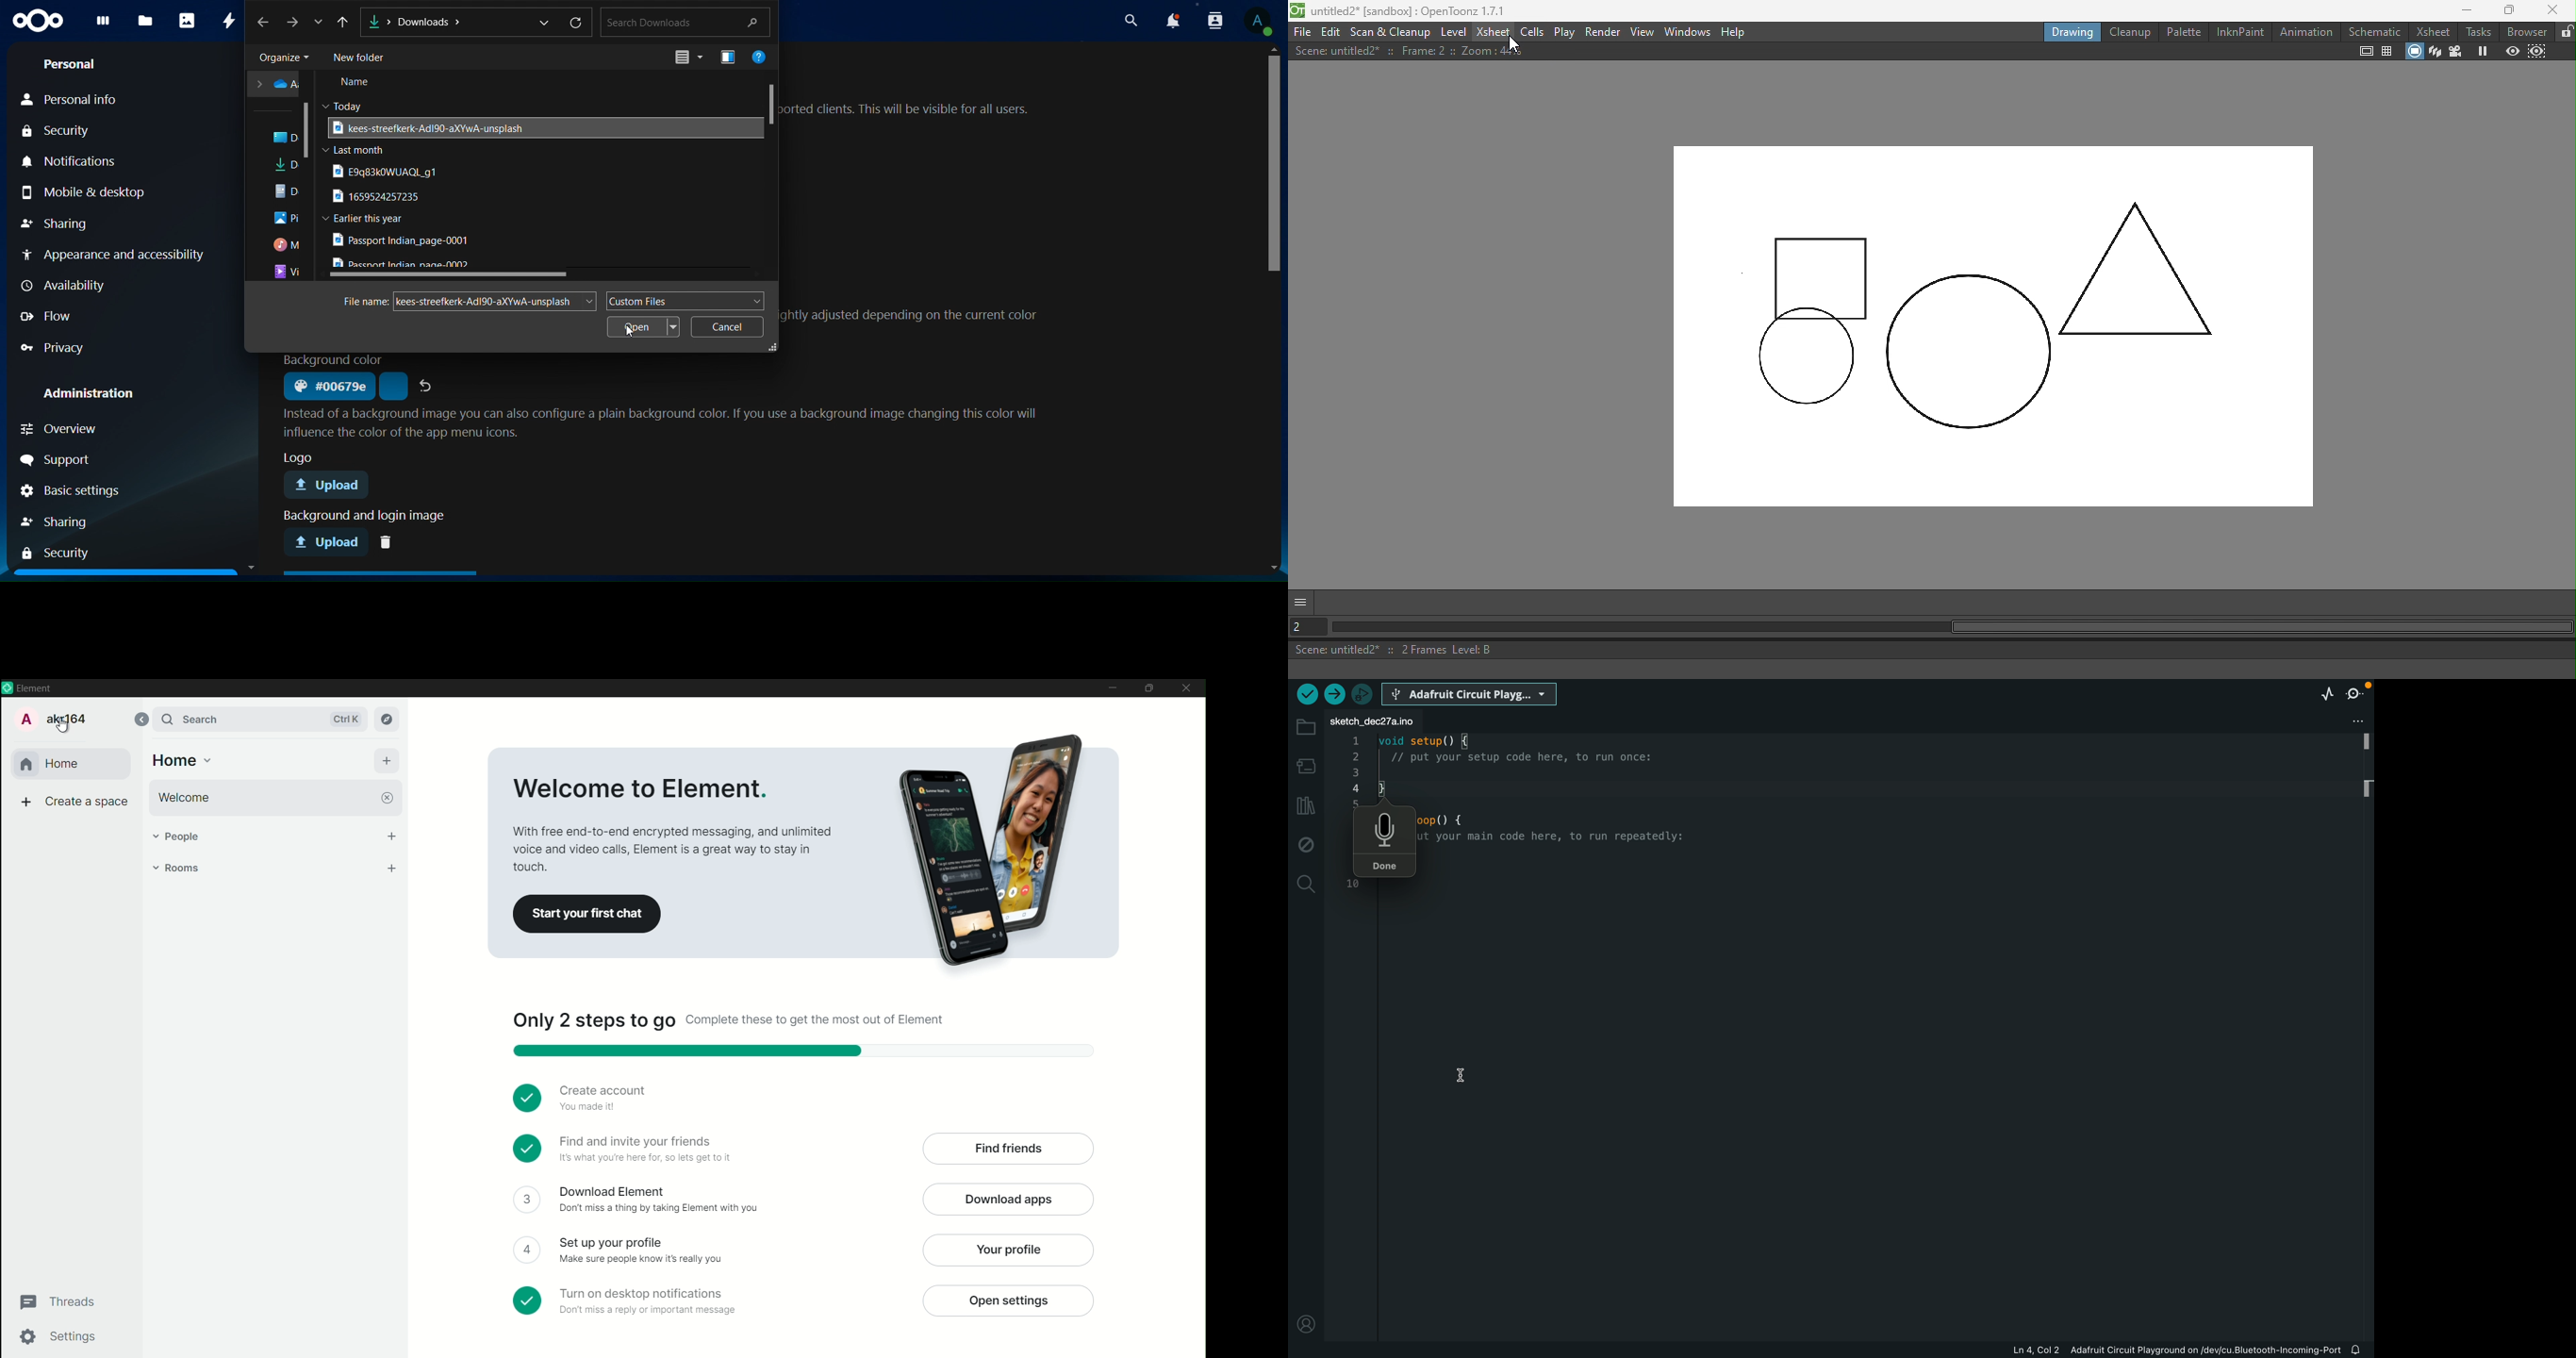 The image size is (2576, 1372). Describe the element at coordinates (407, 263) in the screenshot. I see `file` at that location.